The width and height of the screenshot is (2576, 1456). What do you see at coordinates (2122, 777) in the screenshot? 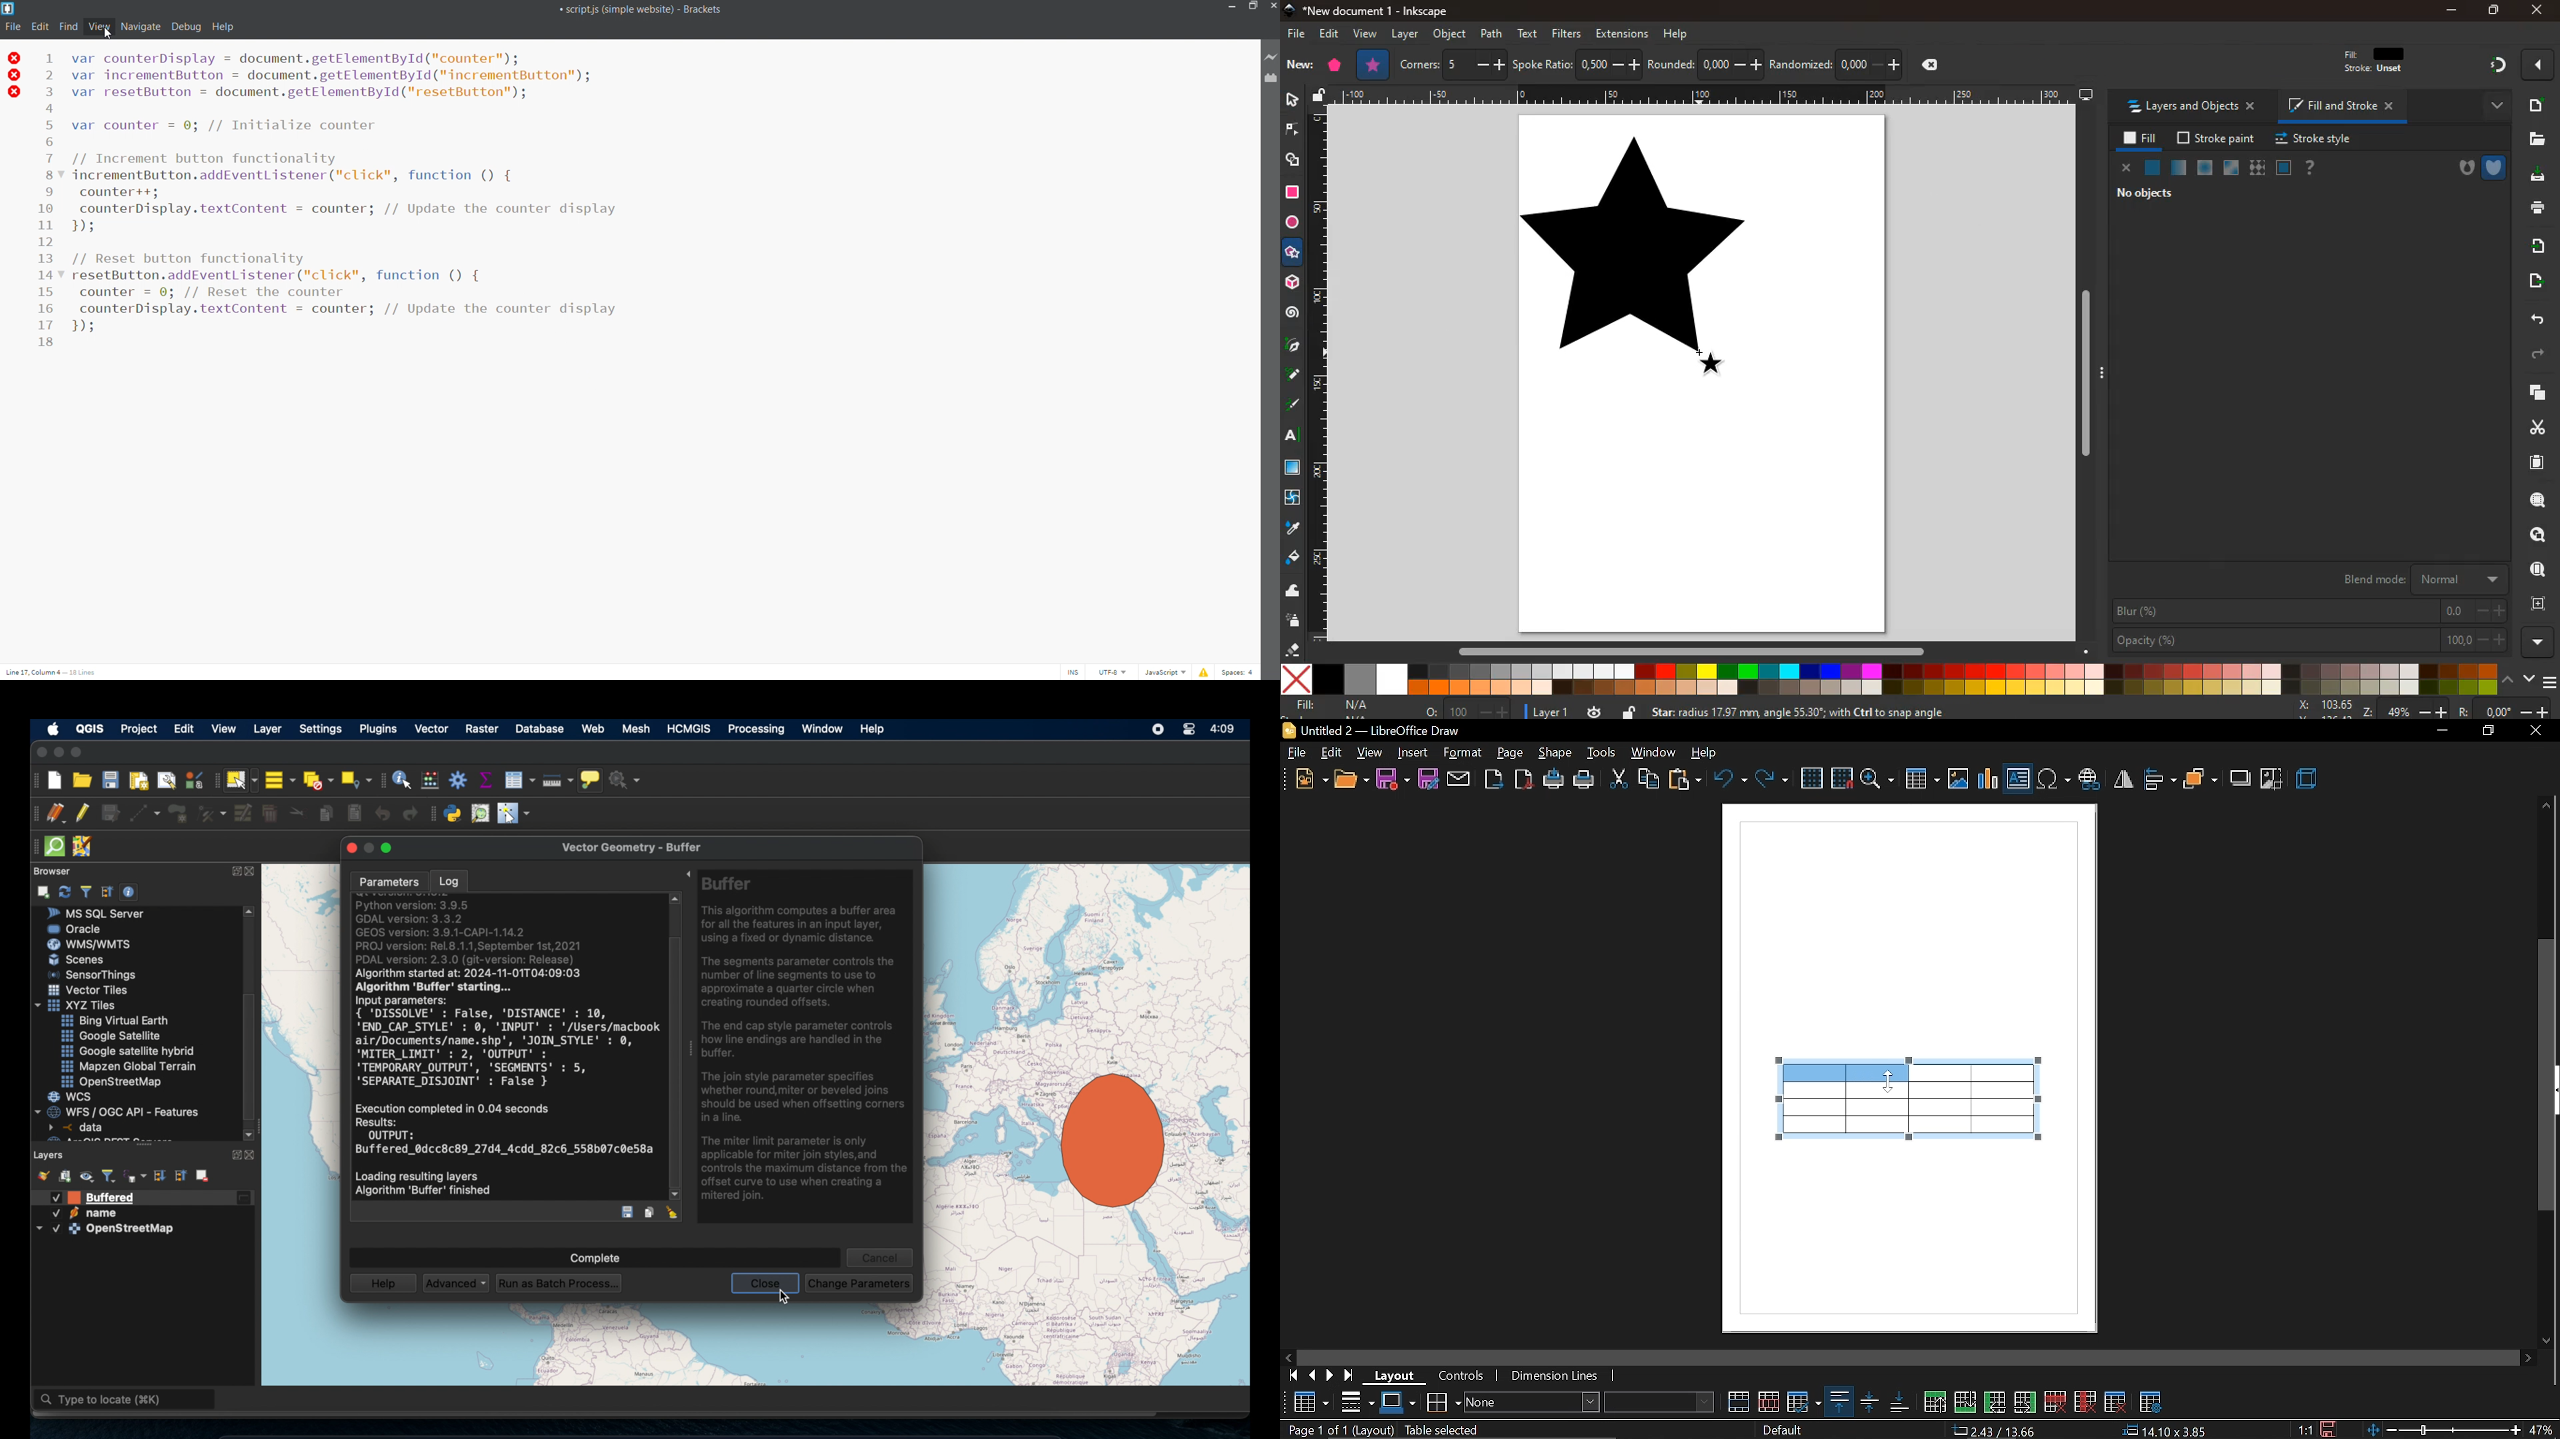
I see `flip` at bounding box center [2122, 777].